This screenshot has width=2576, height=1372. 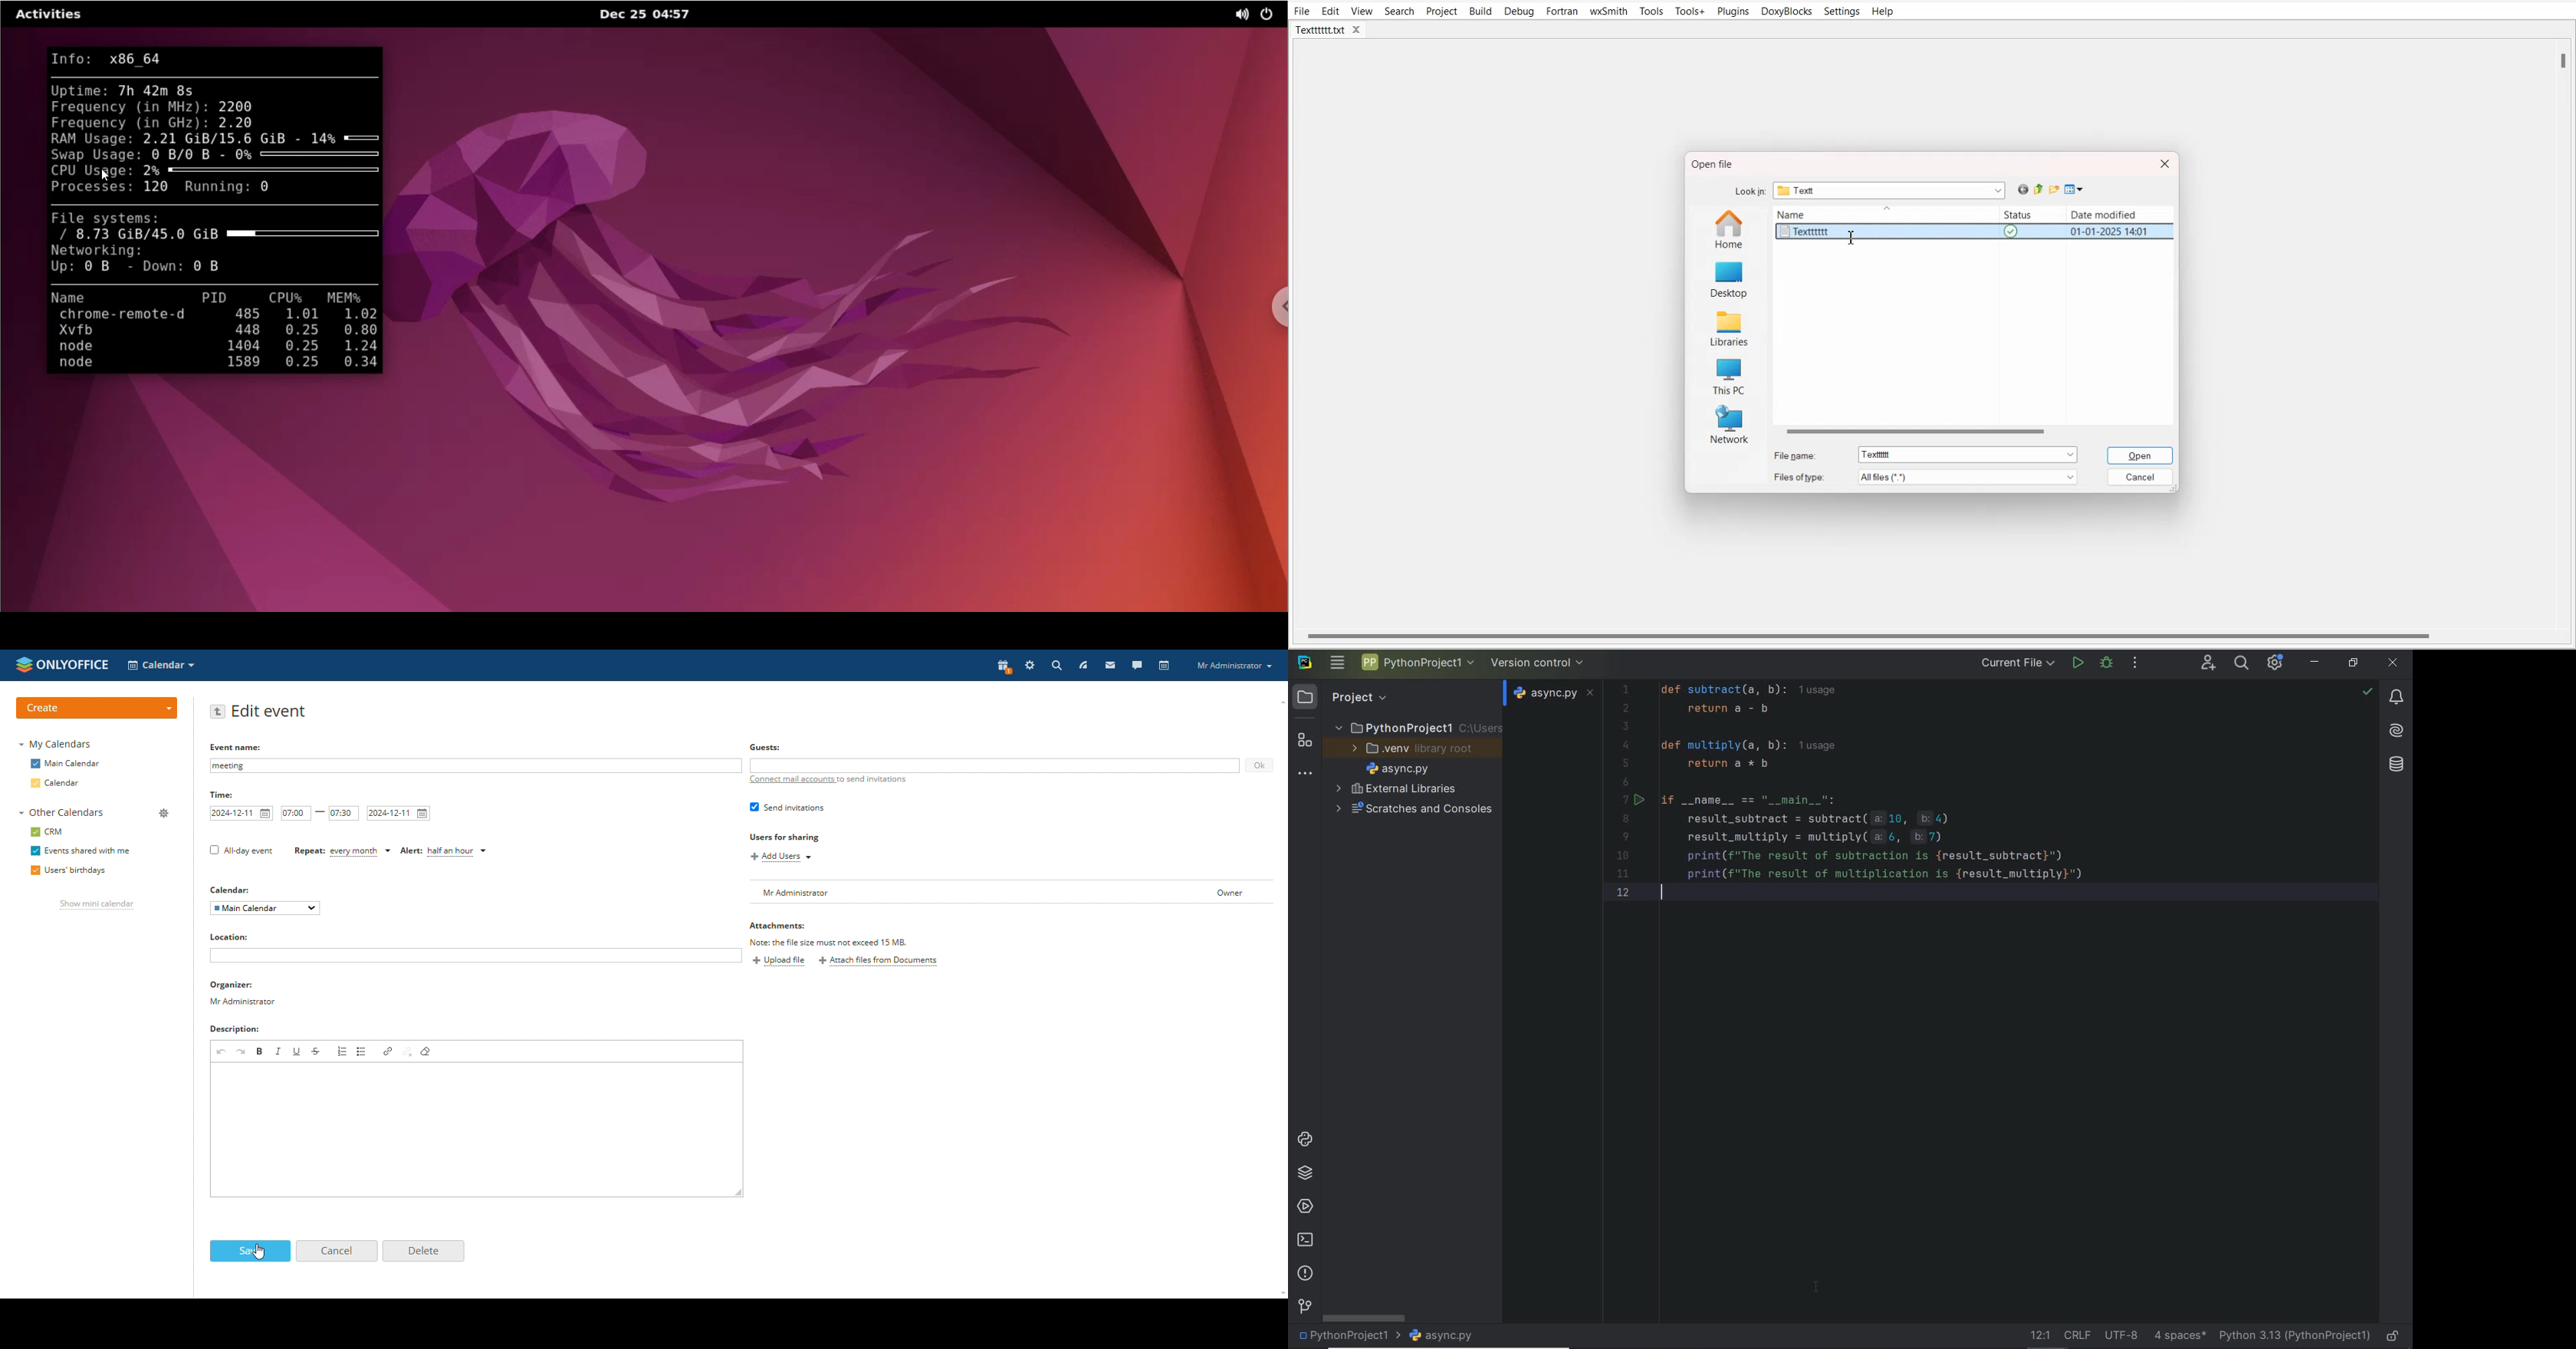 What do you see at coordinates (1968, 454) in the screenshot?
I see `Selected filename` at bounding box center [1968, 454].